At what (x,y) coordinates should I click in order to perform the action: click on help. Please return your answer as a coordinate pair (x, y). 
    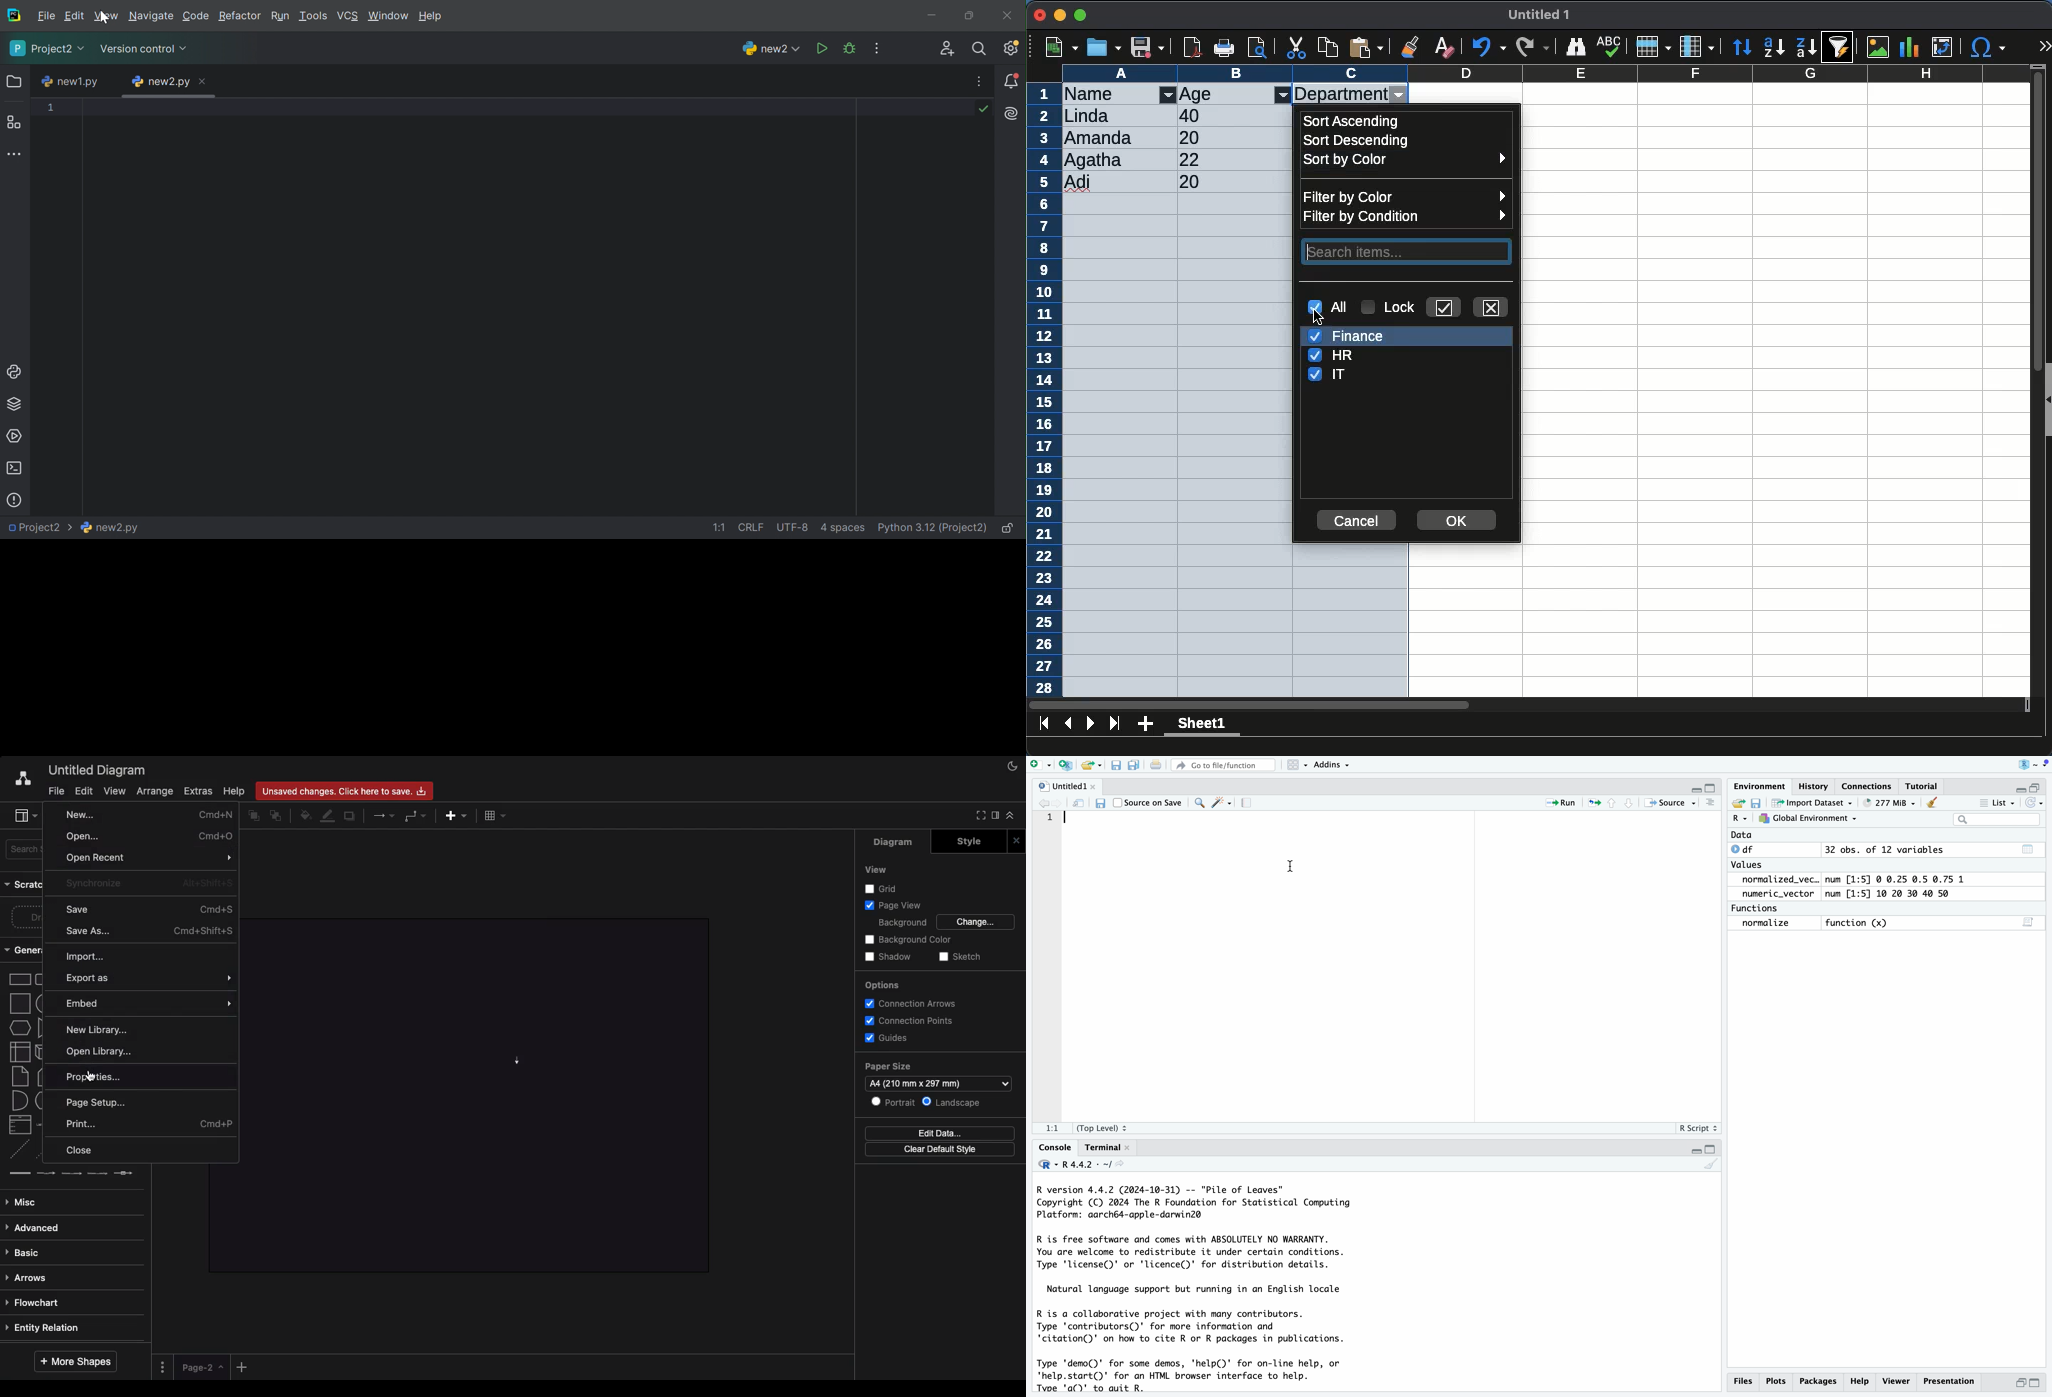
    Looking at the image, I should click on (1862, 1381).